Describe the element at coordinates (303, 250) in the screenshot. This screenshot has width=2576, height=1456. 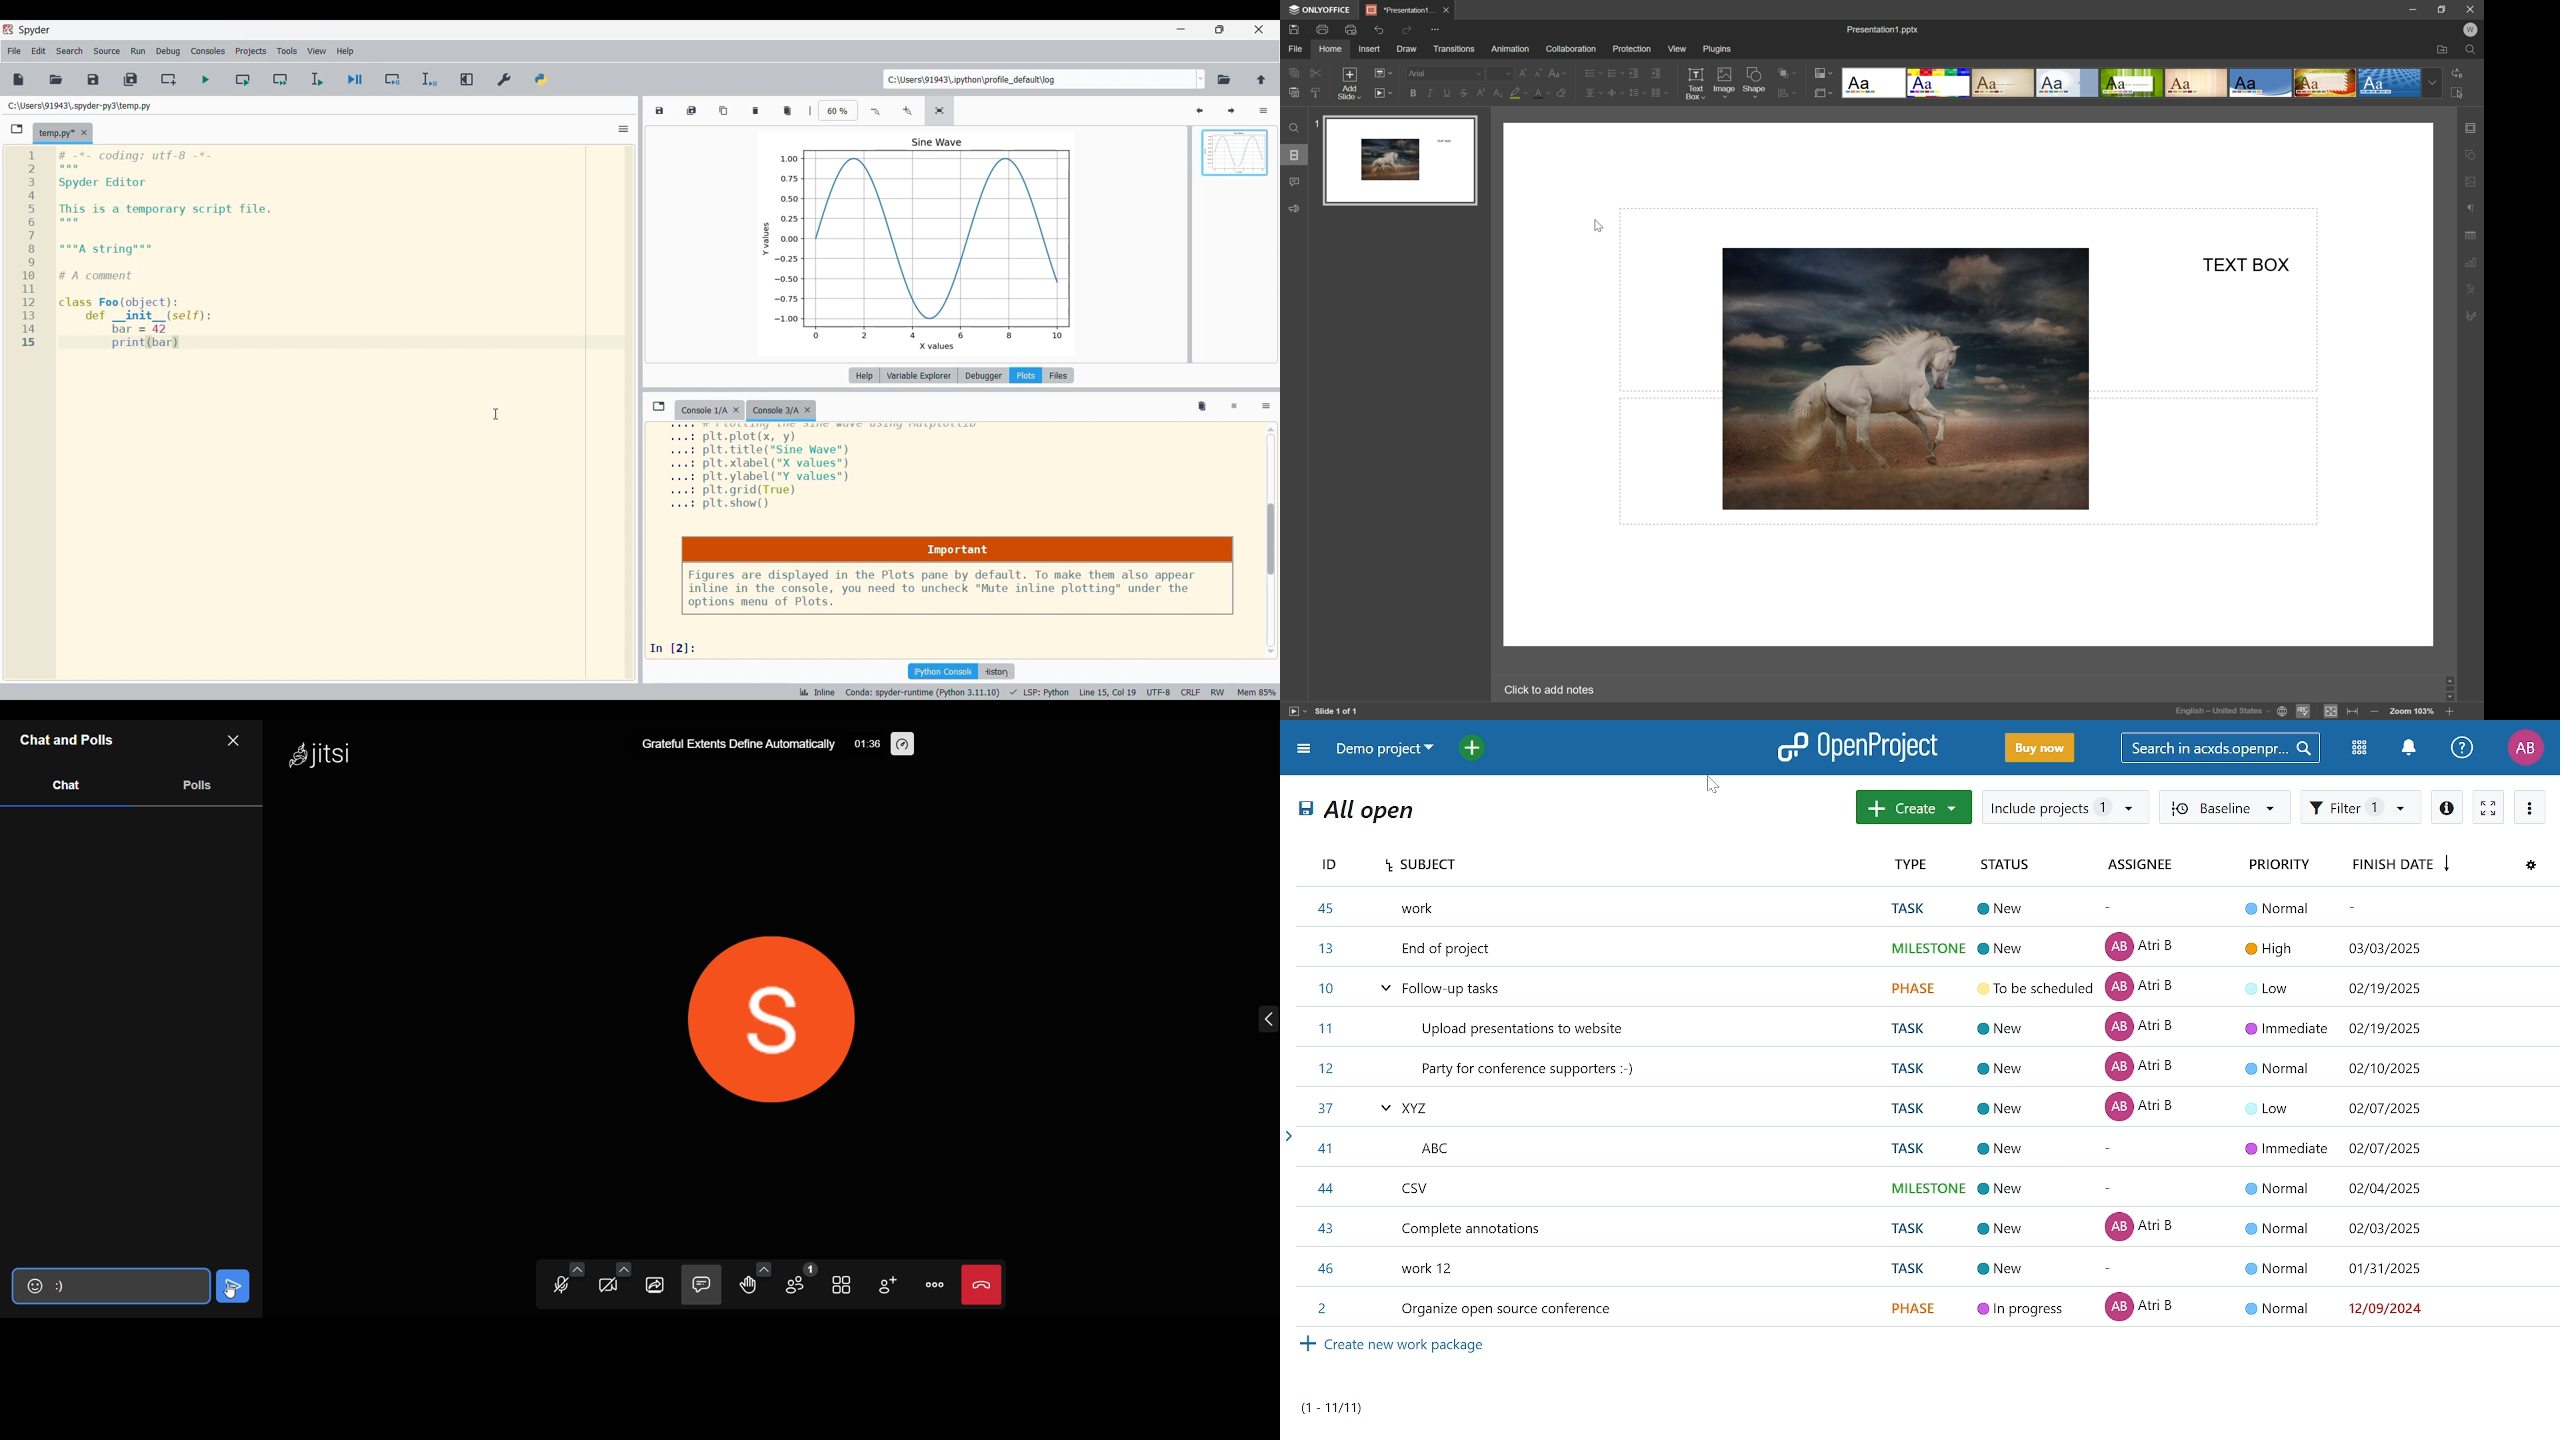
I see `editor pane` at that location.